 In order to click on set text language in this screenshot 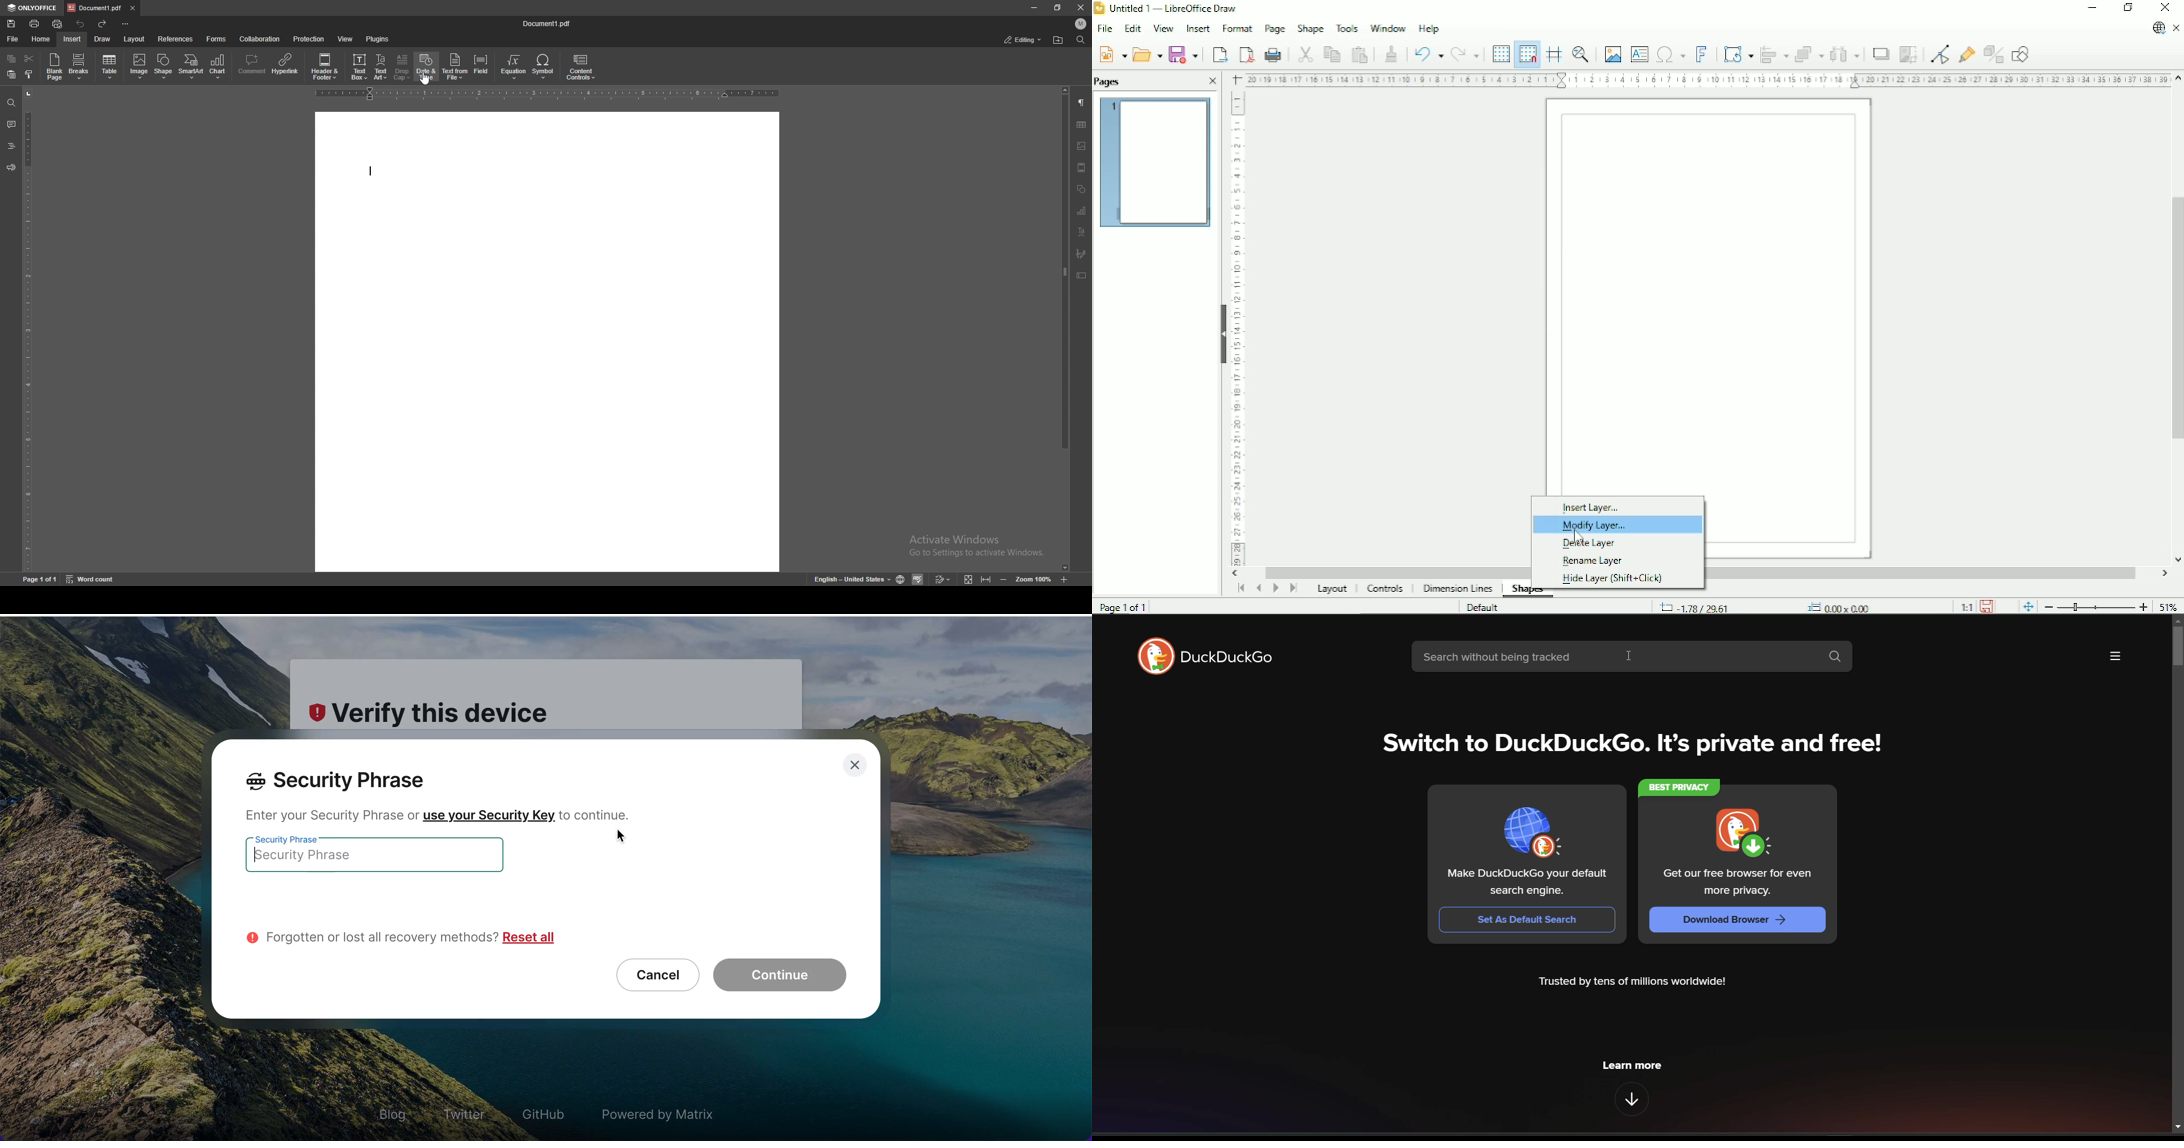, I will do `click(850, 580)`.